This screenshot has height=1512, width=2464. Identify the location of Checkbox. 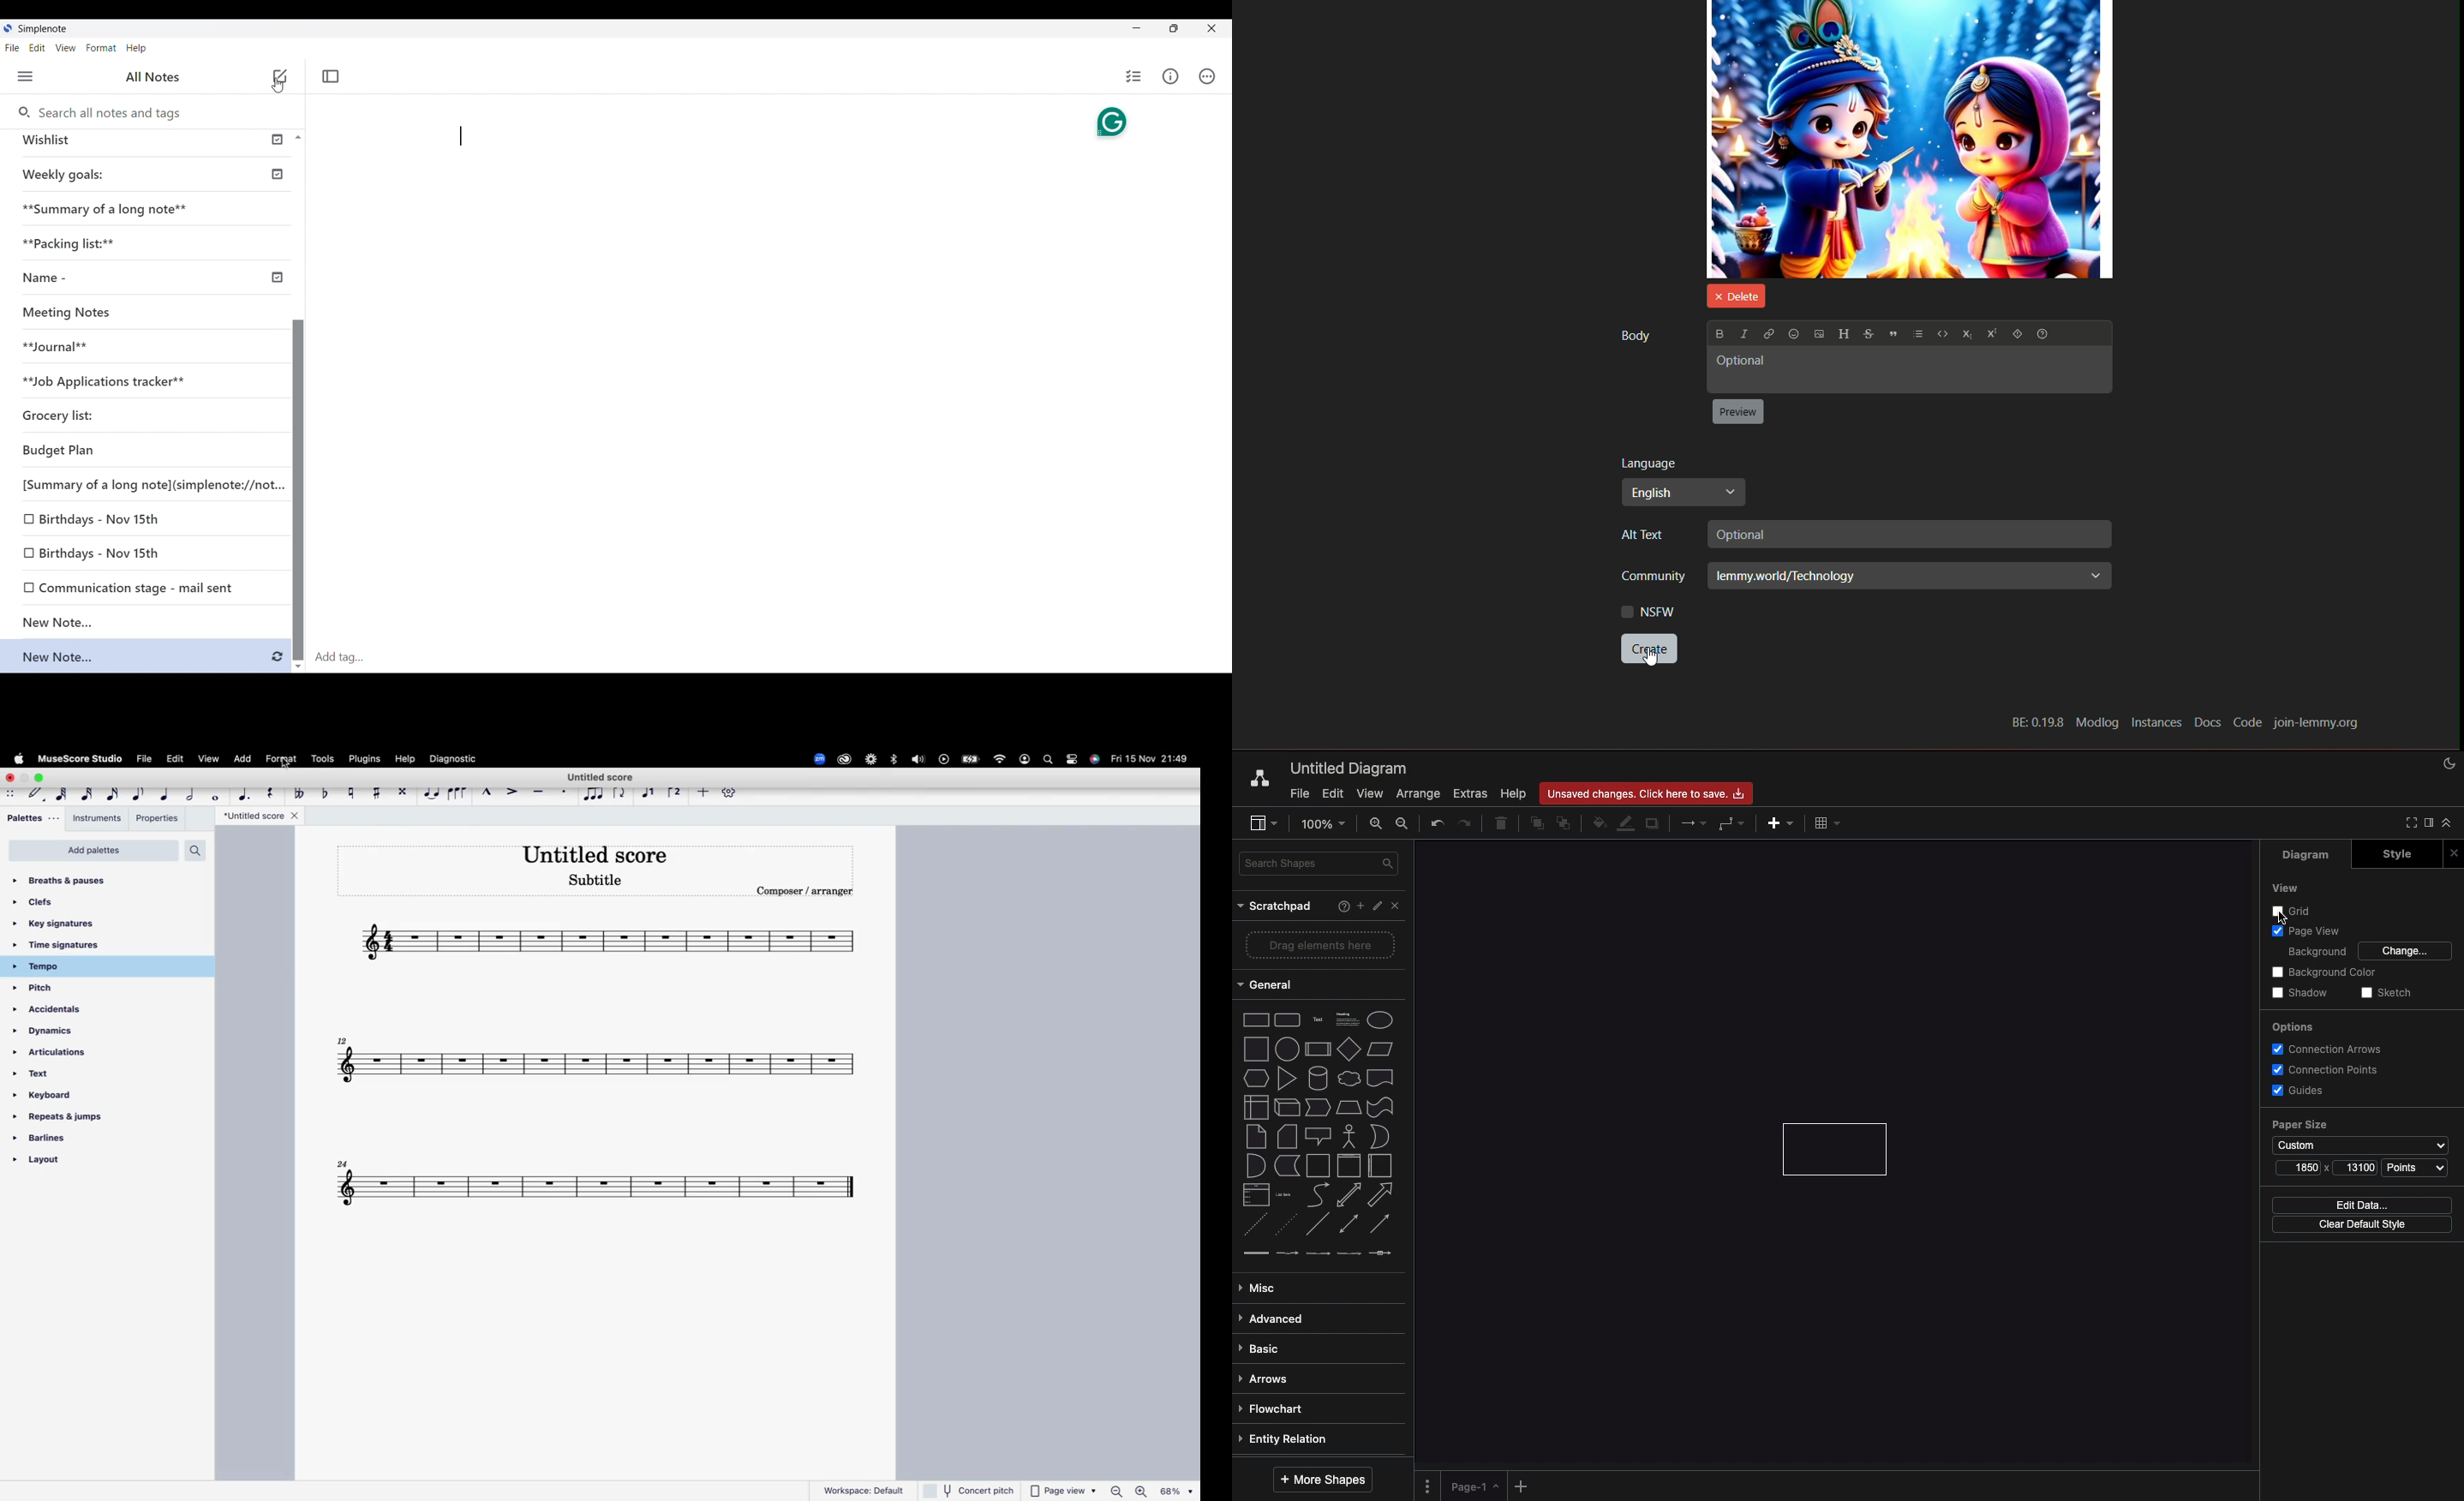
(27, 553).